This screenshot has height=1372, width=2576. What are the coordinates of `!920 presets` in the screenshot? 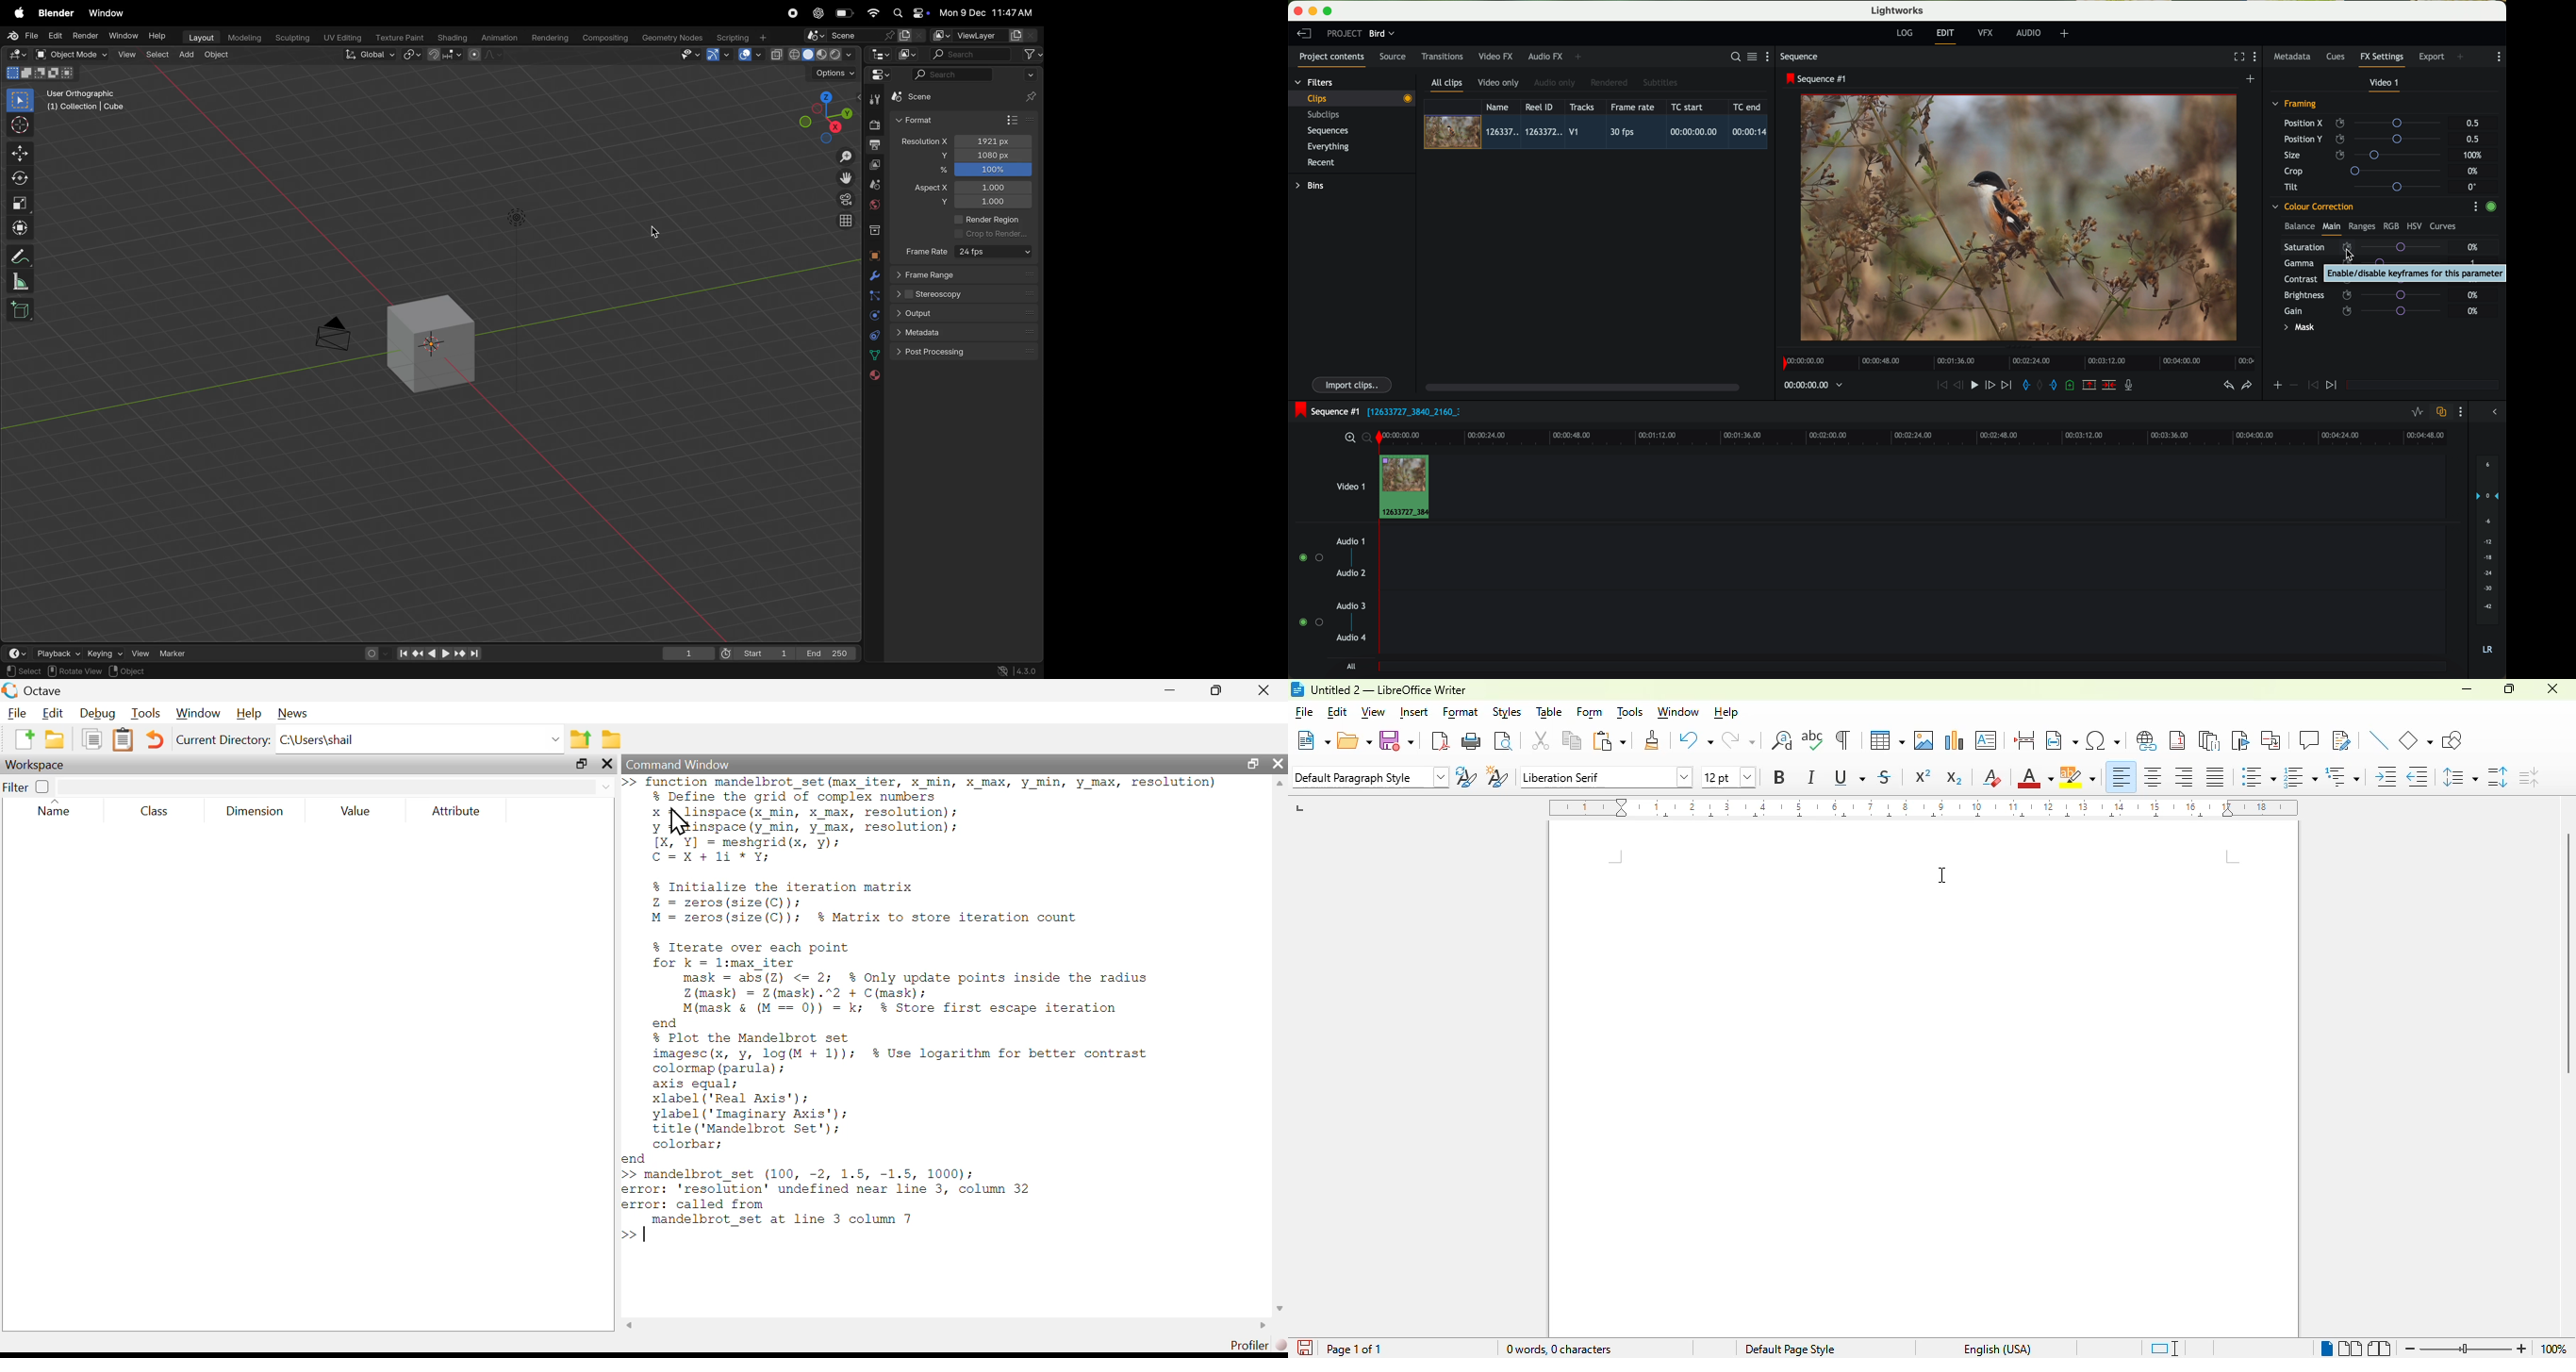 It's located at (992, 142).